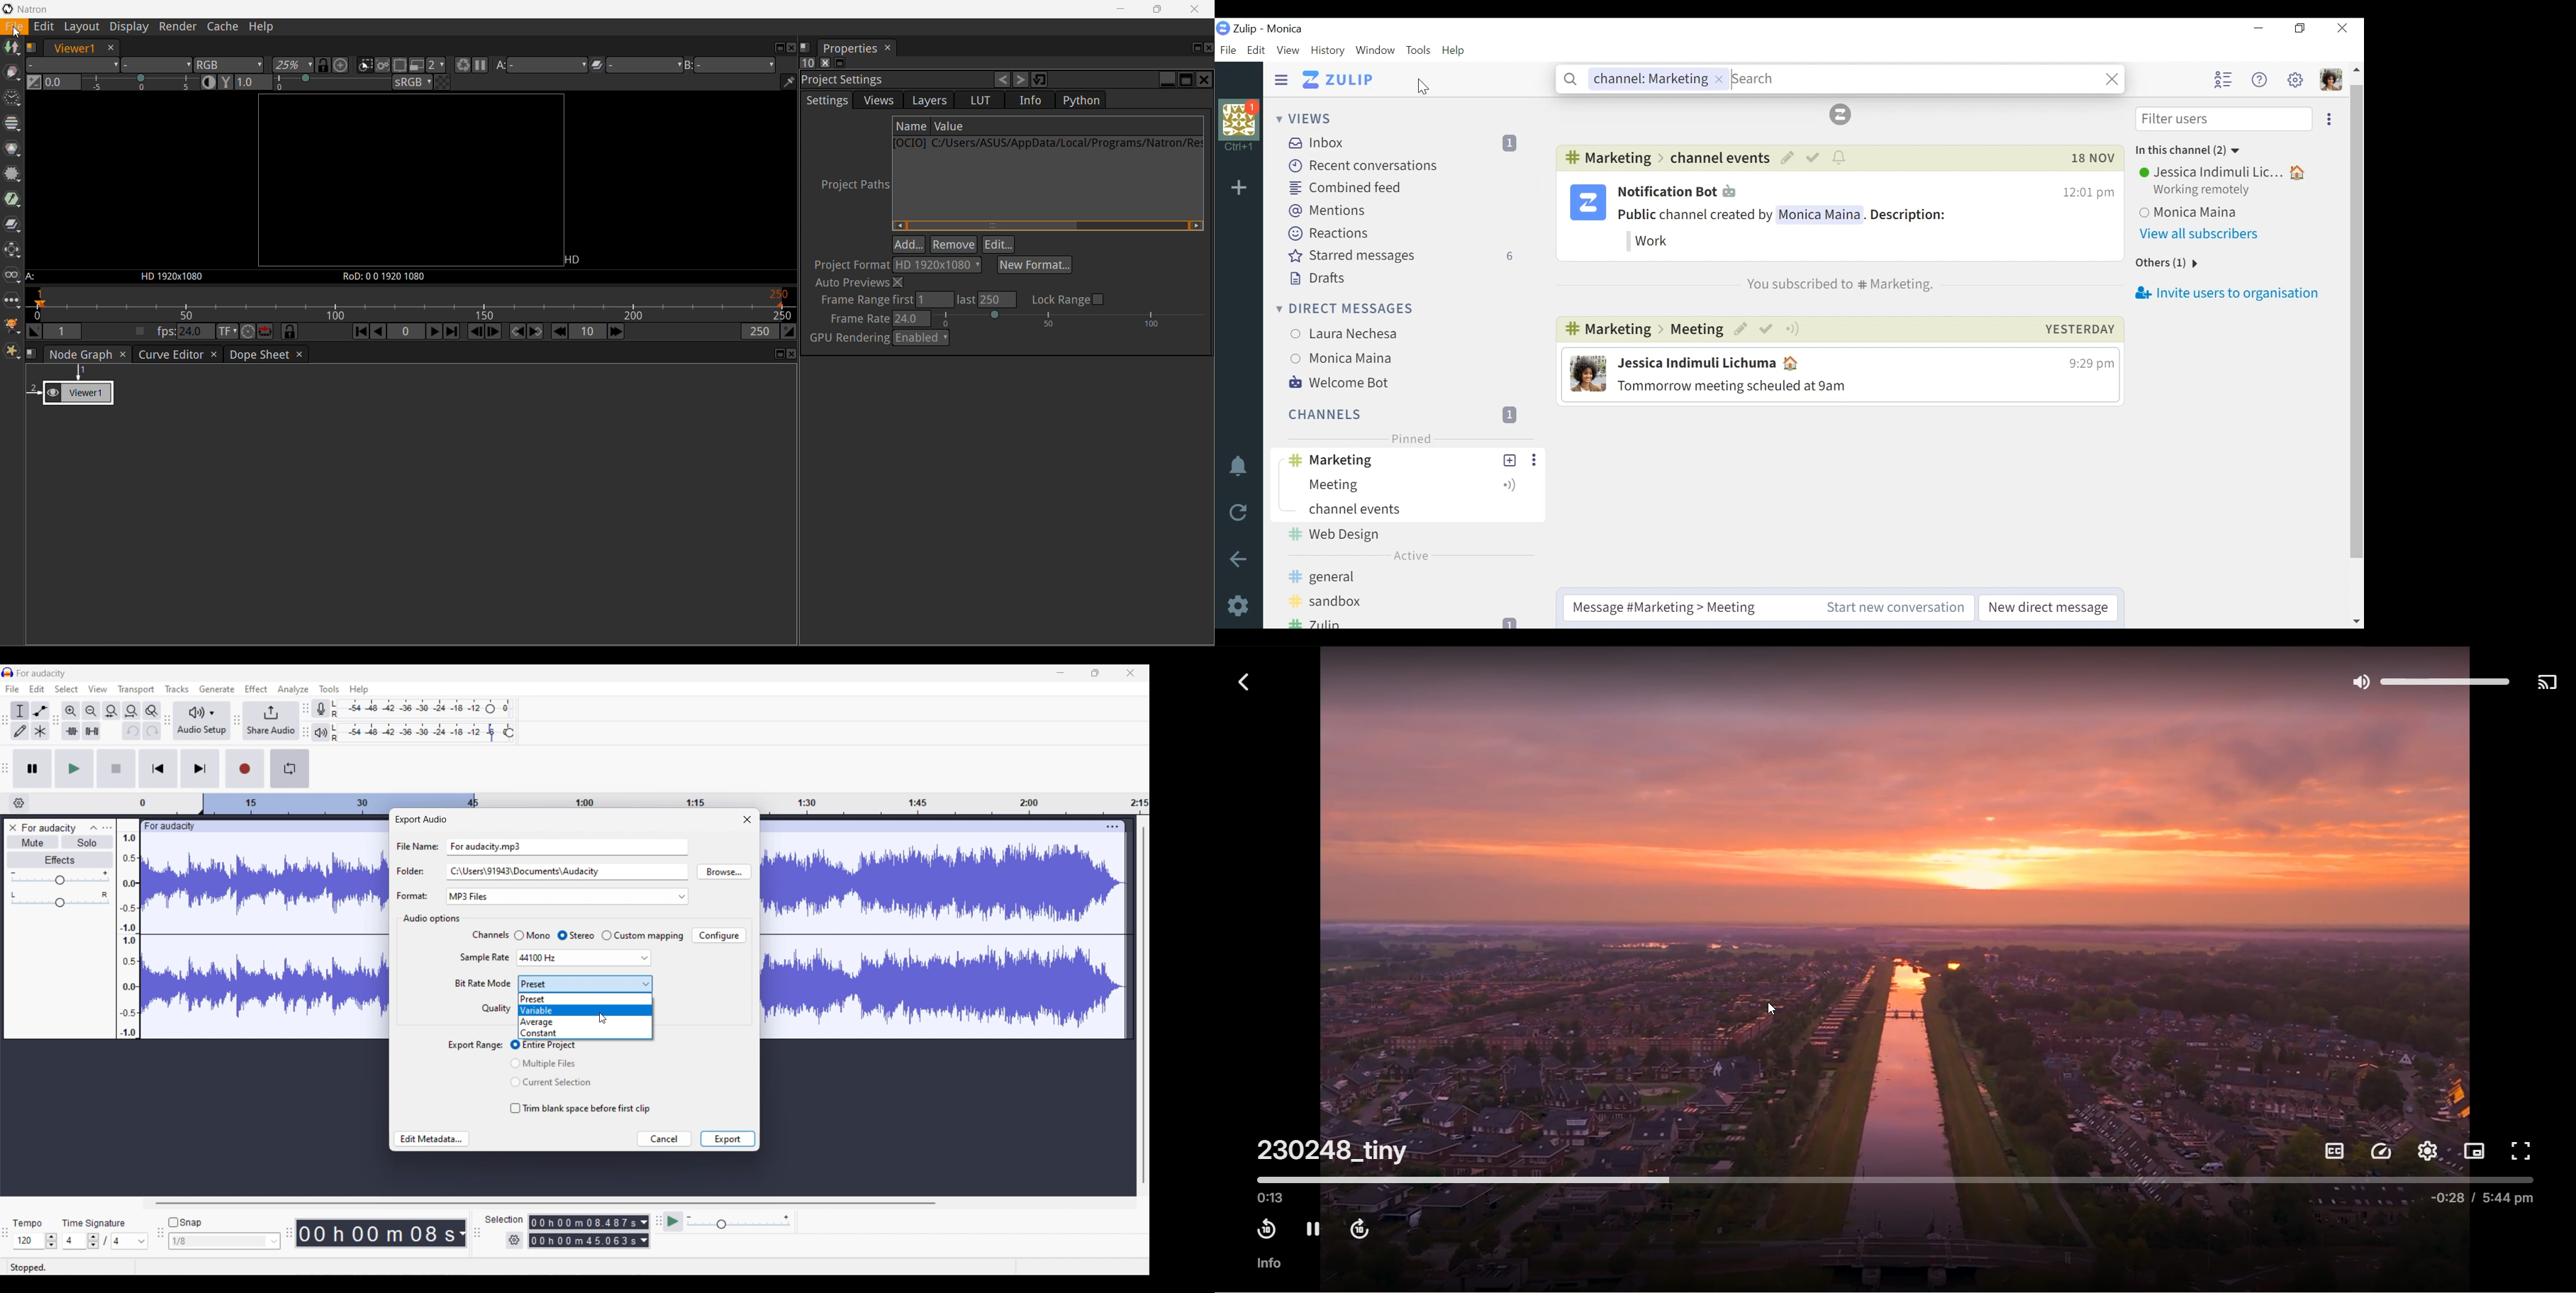 The image size is (2576, 1316). What do you see at coordinates (202, 721) in the screenshot?
I see `Audio setup` at bounding box center [202, 721].